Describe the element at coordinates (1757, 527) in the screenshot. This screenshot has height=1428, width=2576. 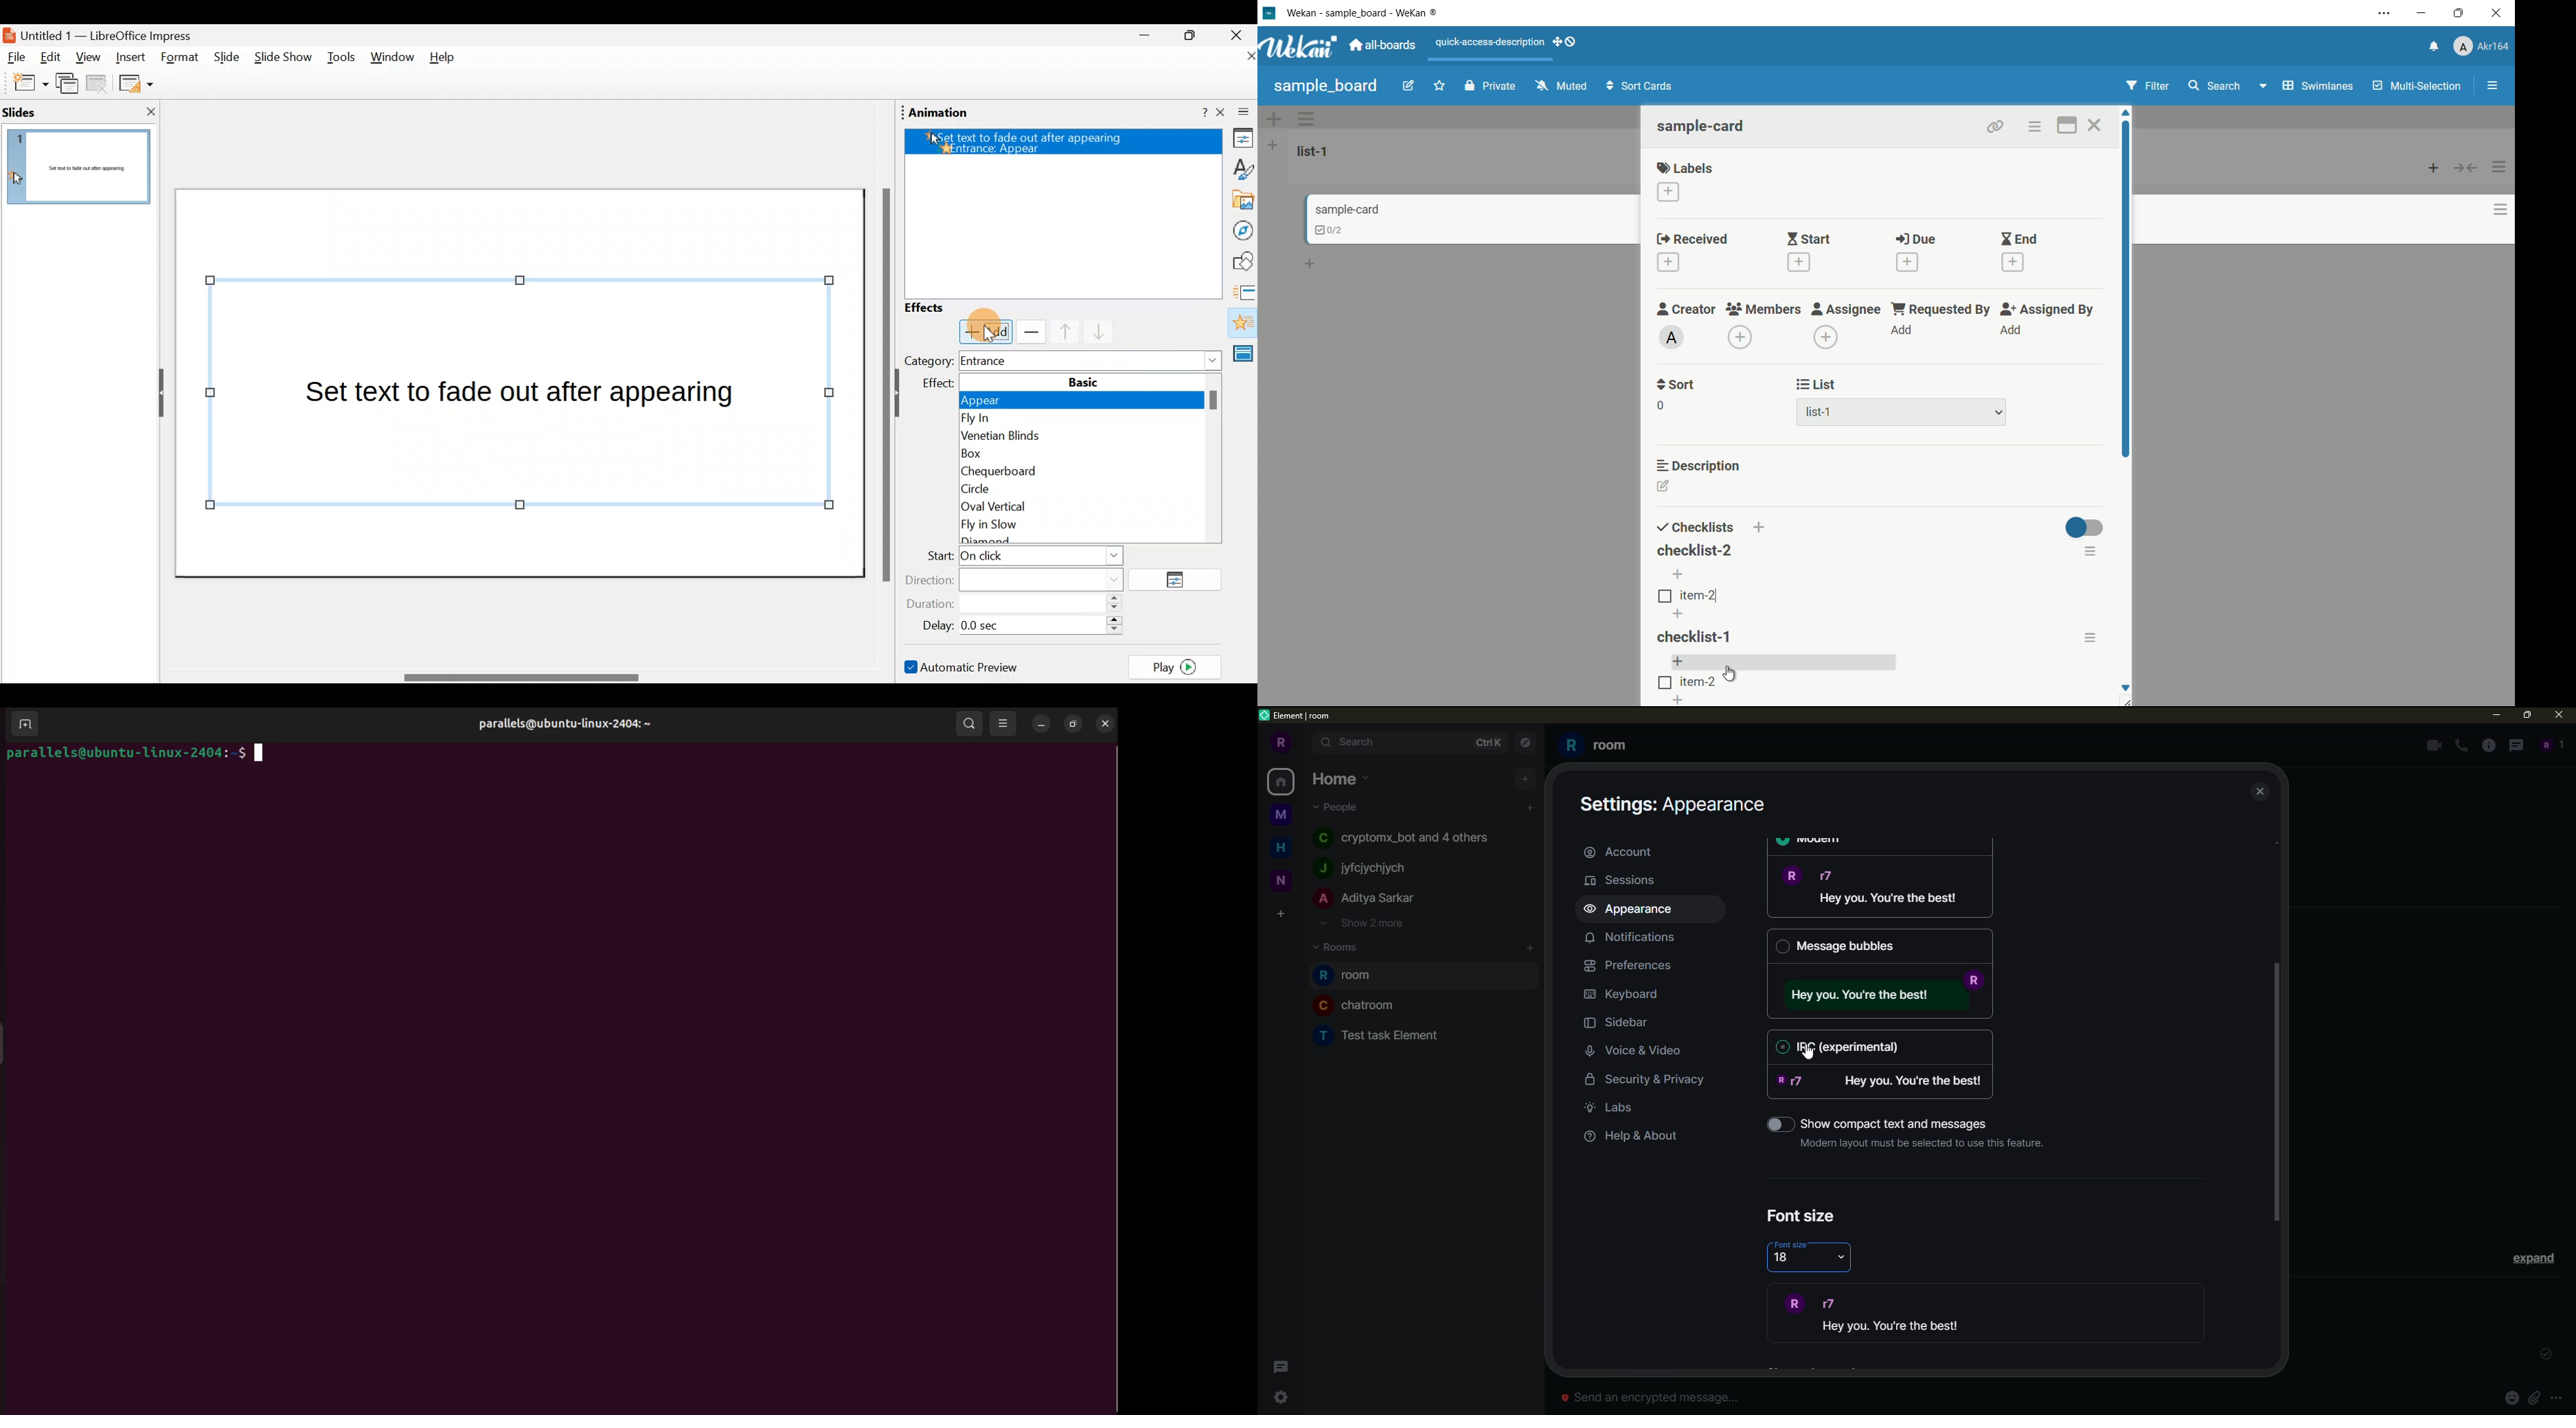
I see `add` at that location.